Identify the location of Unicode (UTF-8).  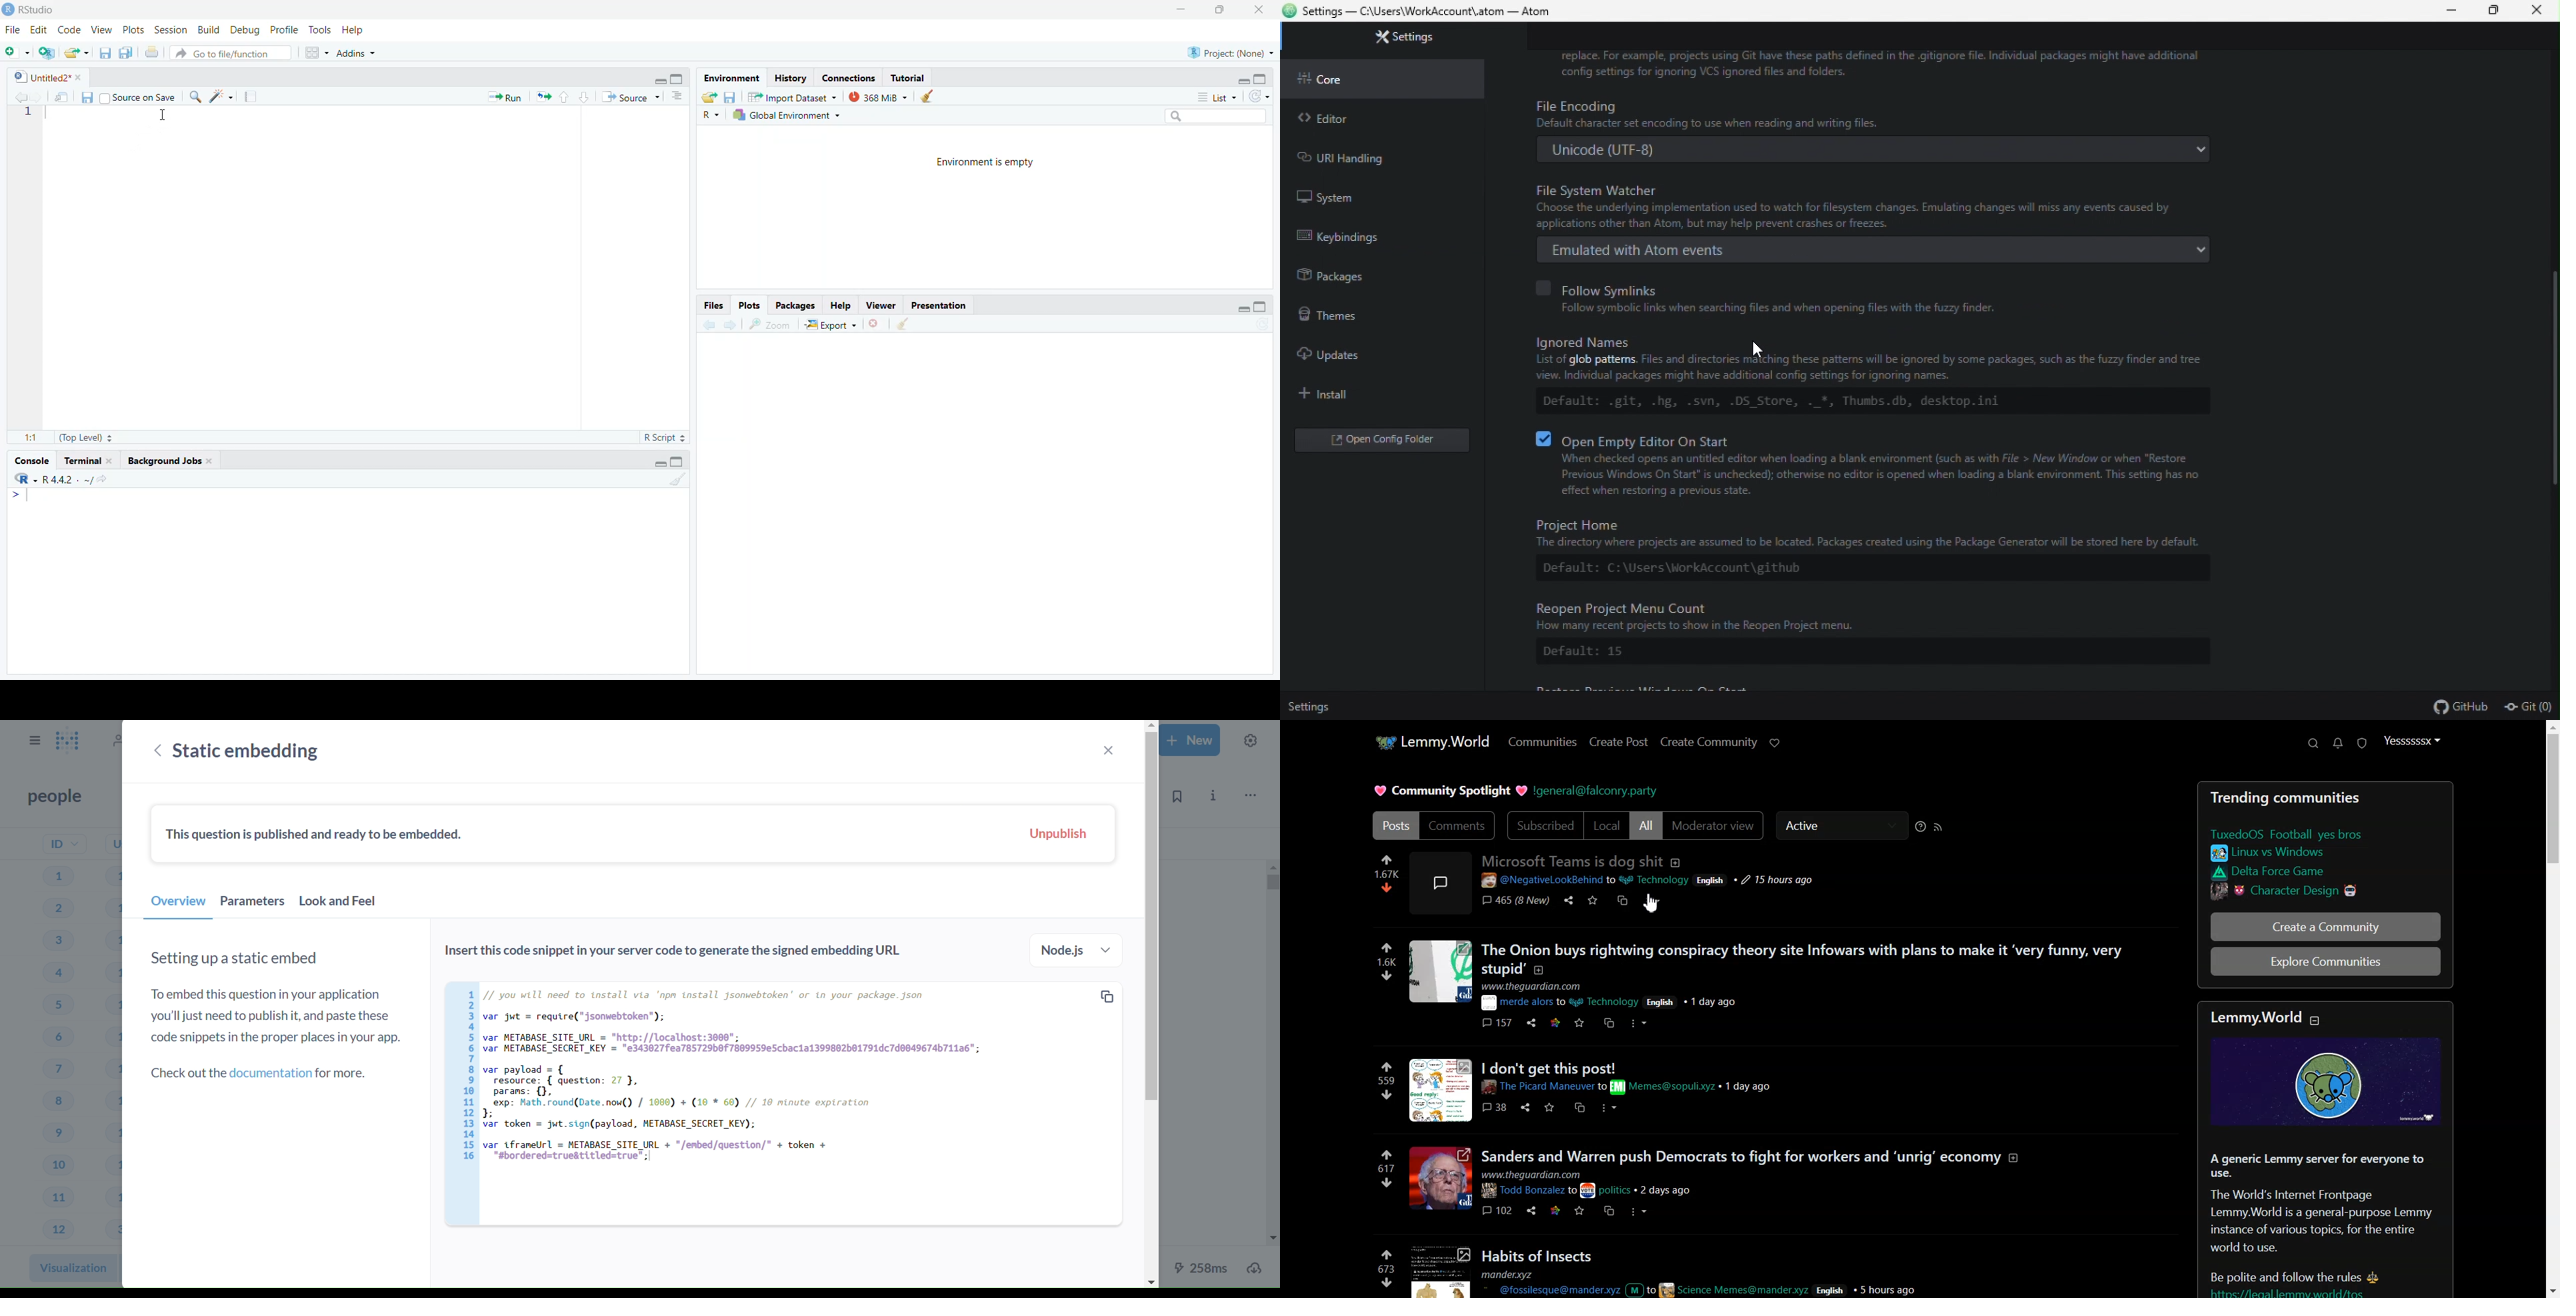
(1875, 150).